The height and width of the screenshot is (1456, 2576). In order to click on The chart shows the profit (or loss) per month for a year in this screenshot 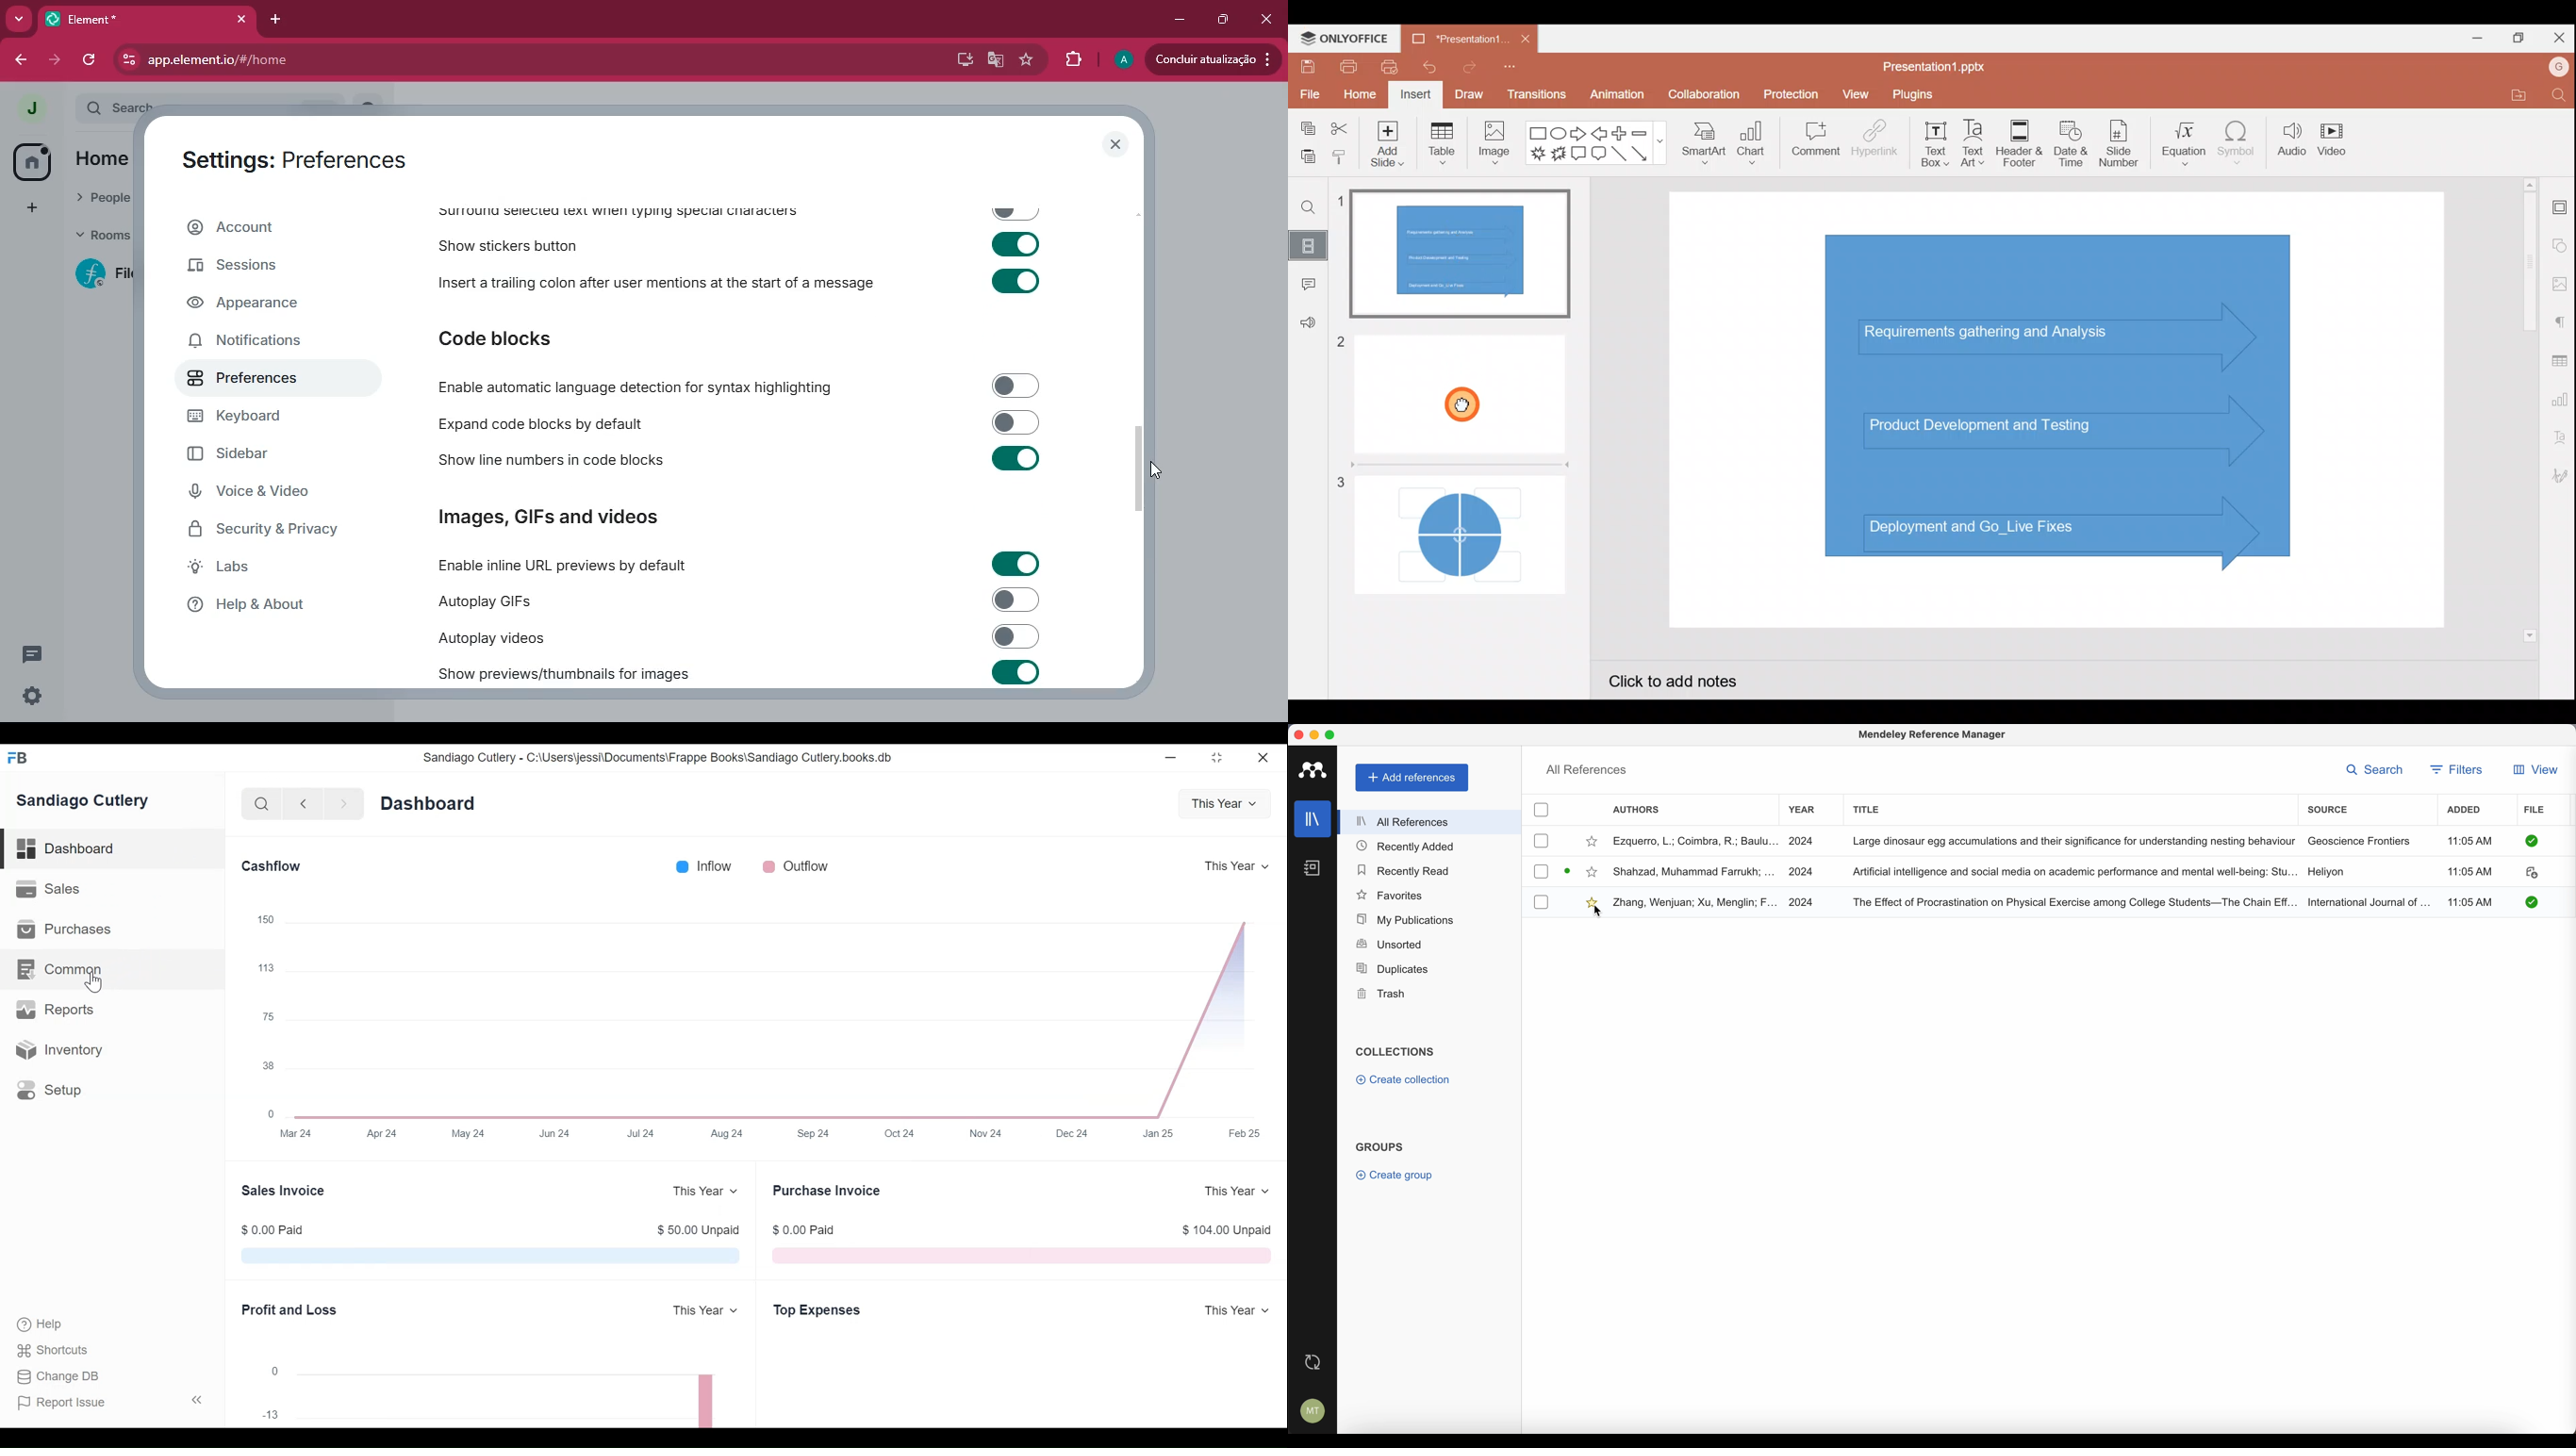, I will do `click(516, 1393)`.